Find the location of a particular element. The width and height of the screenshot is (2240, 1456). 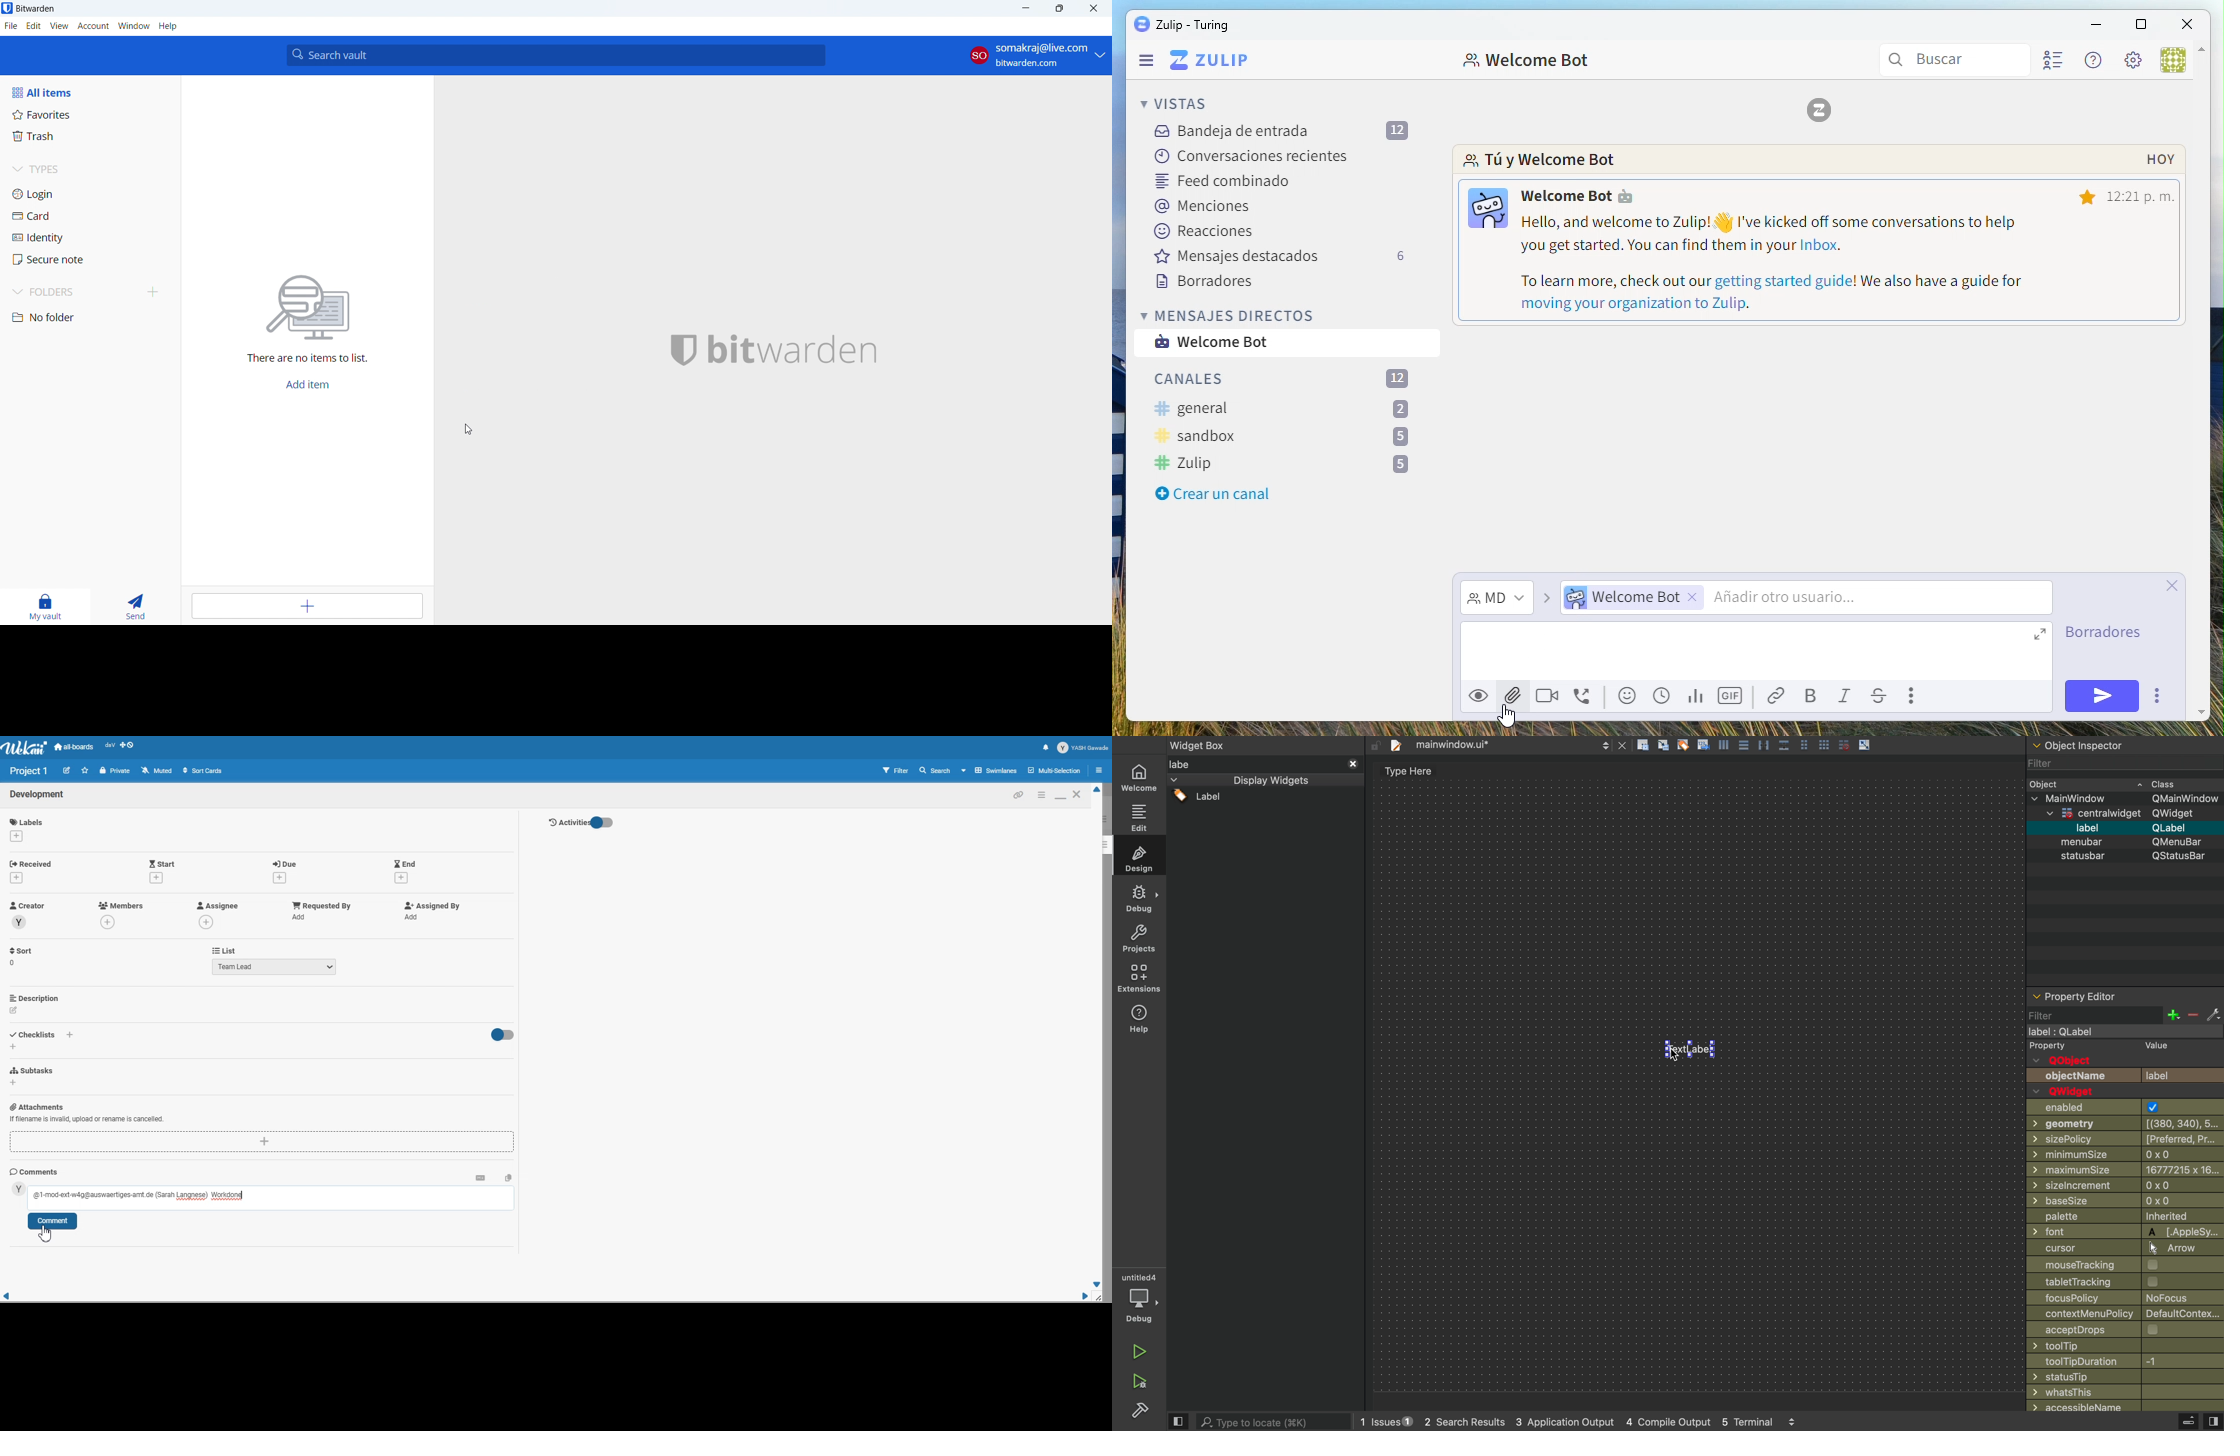

close is located at coordinates (2177, 585).